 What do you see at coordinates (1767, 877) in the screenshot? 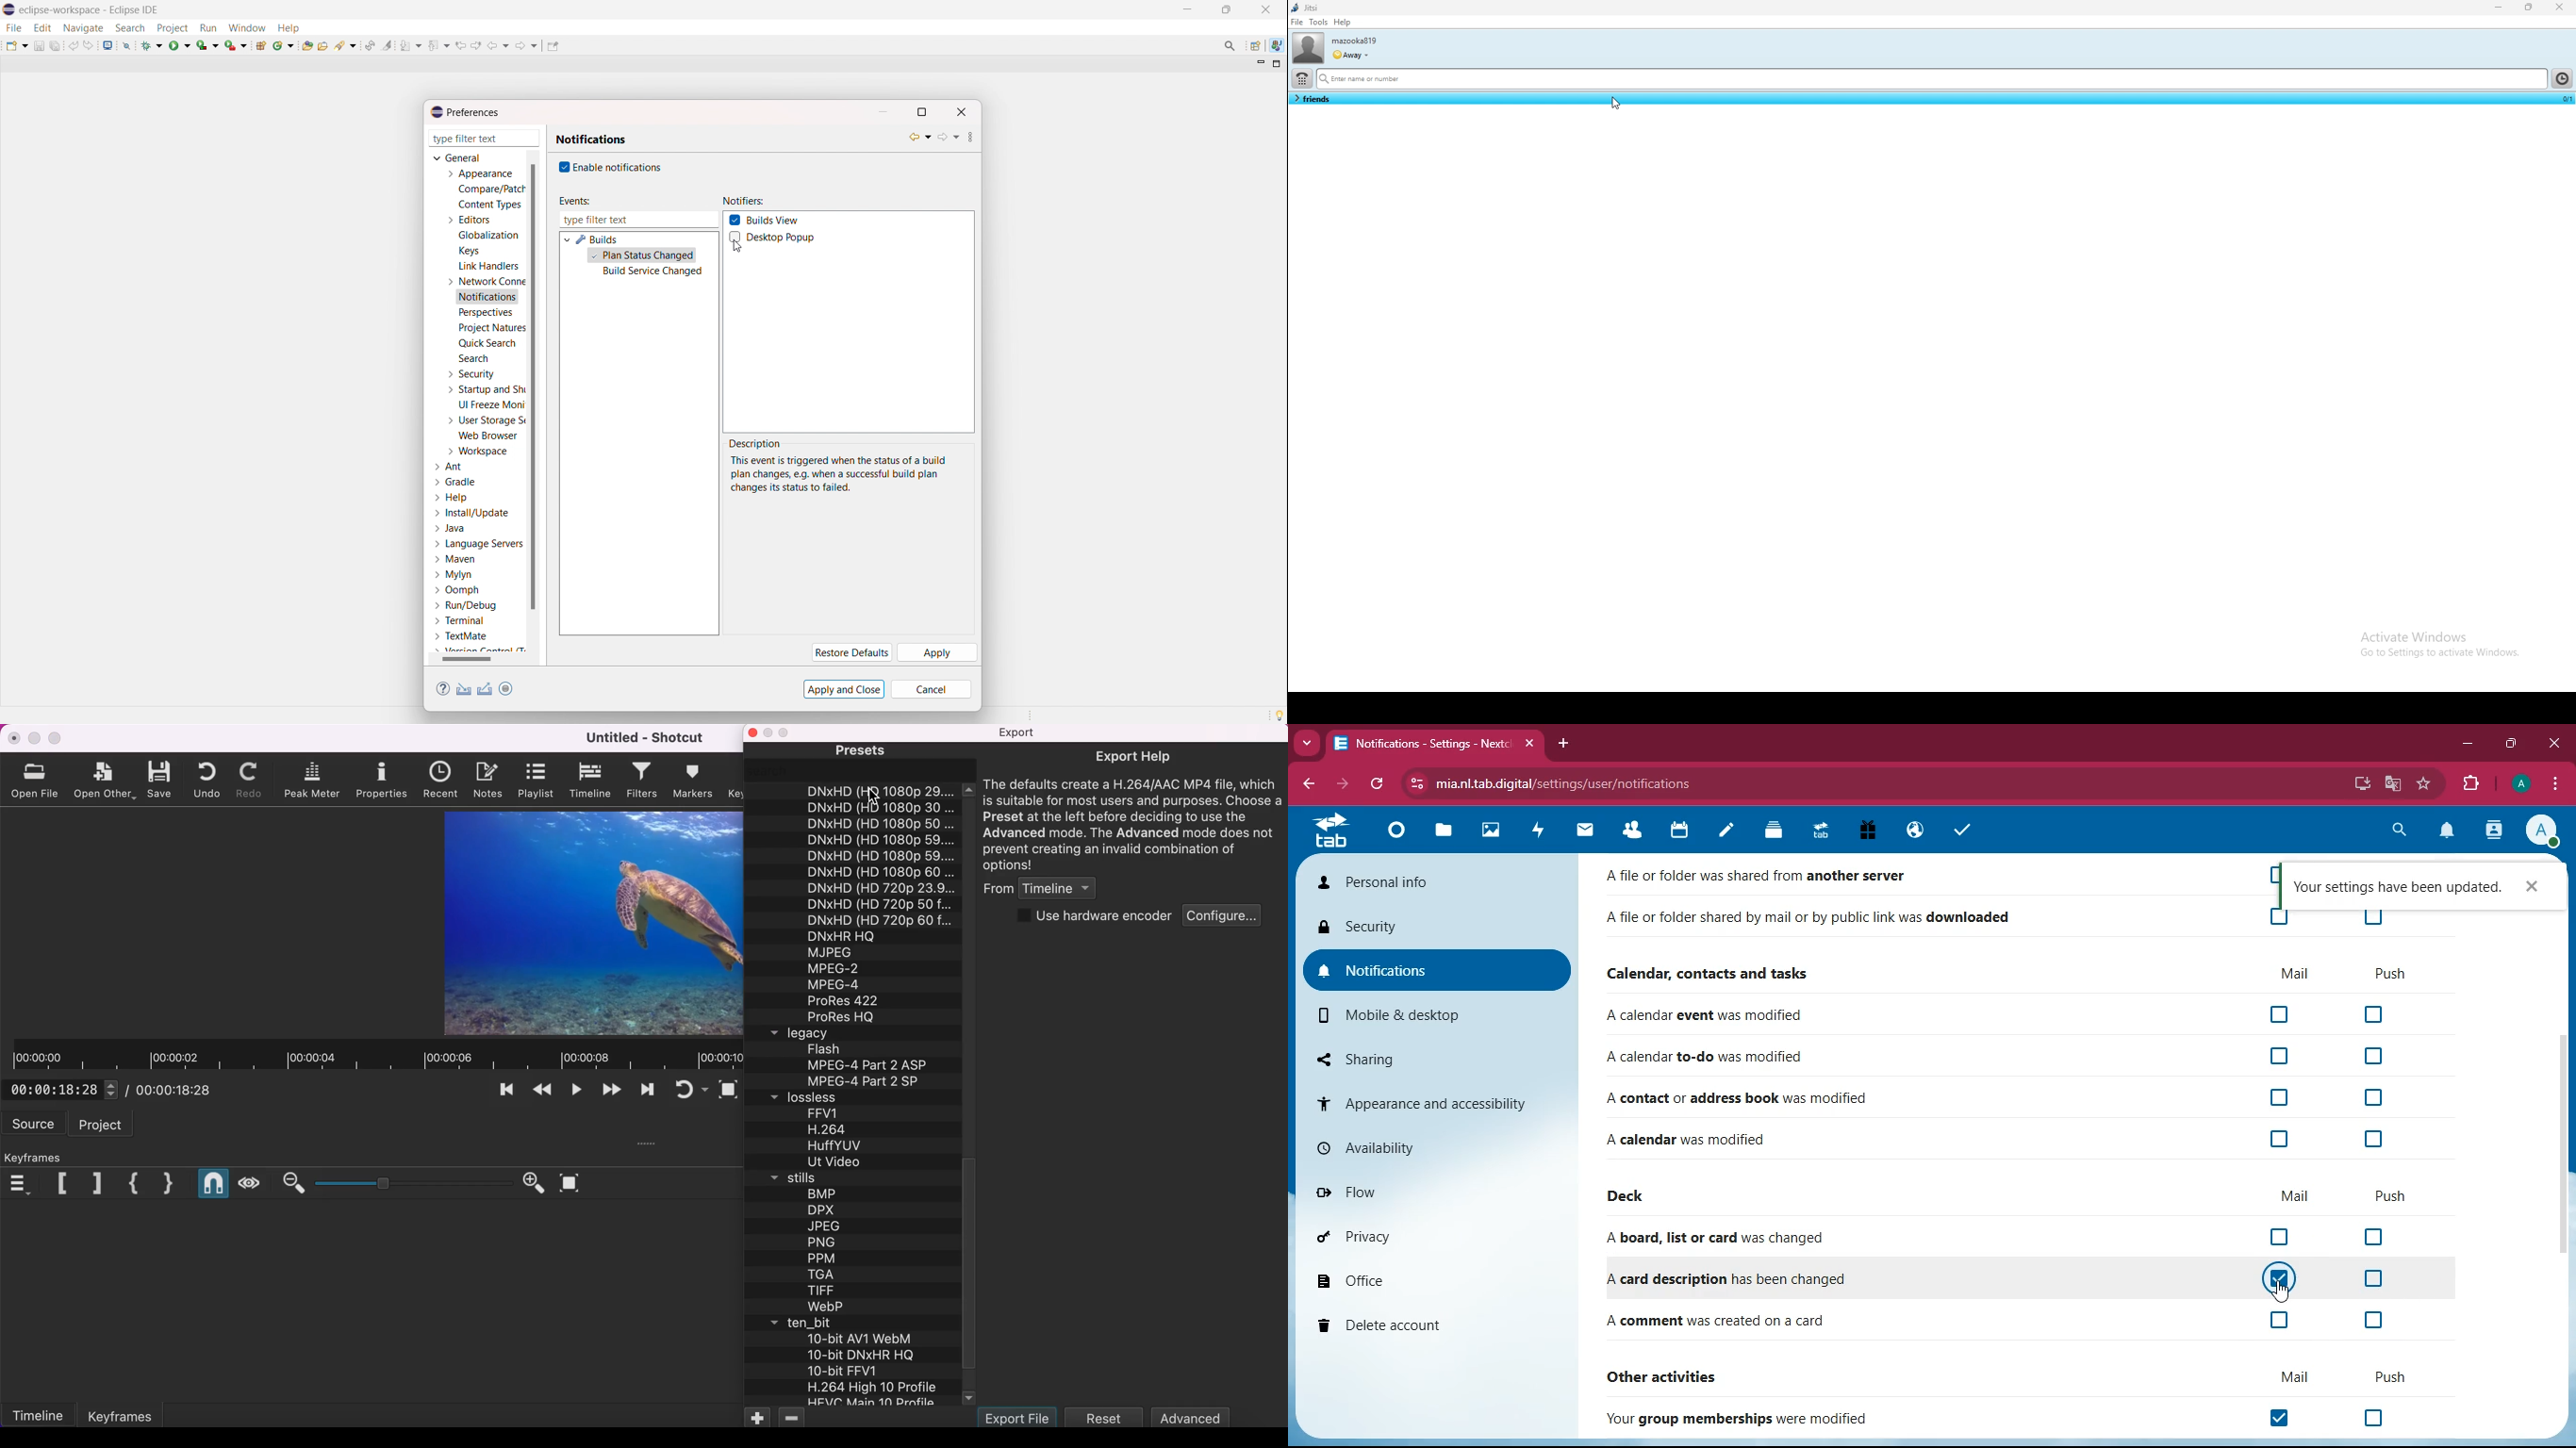
I see `A Tile or folder was shared from another server` at bounding box center [1767, 877].